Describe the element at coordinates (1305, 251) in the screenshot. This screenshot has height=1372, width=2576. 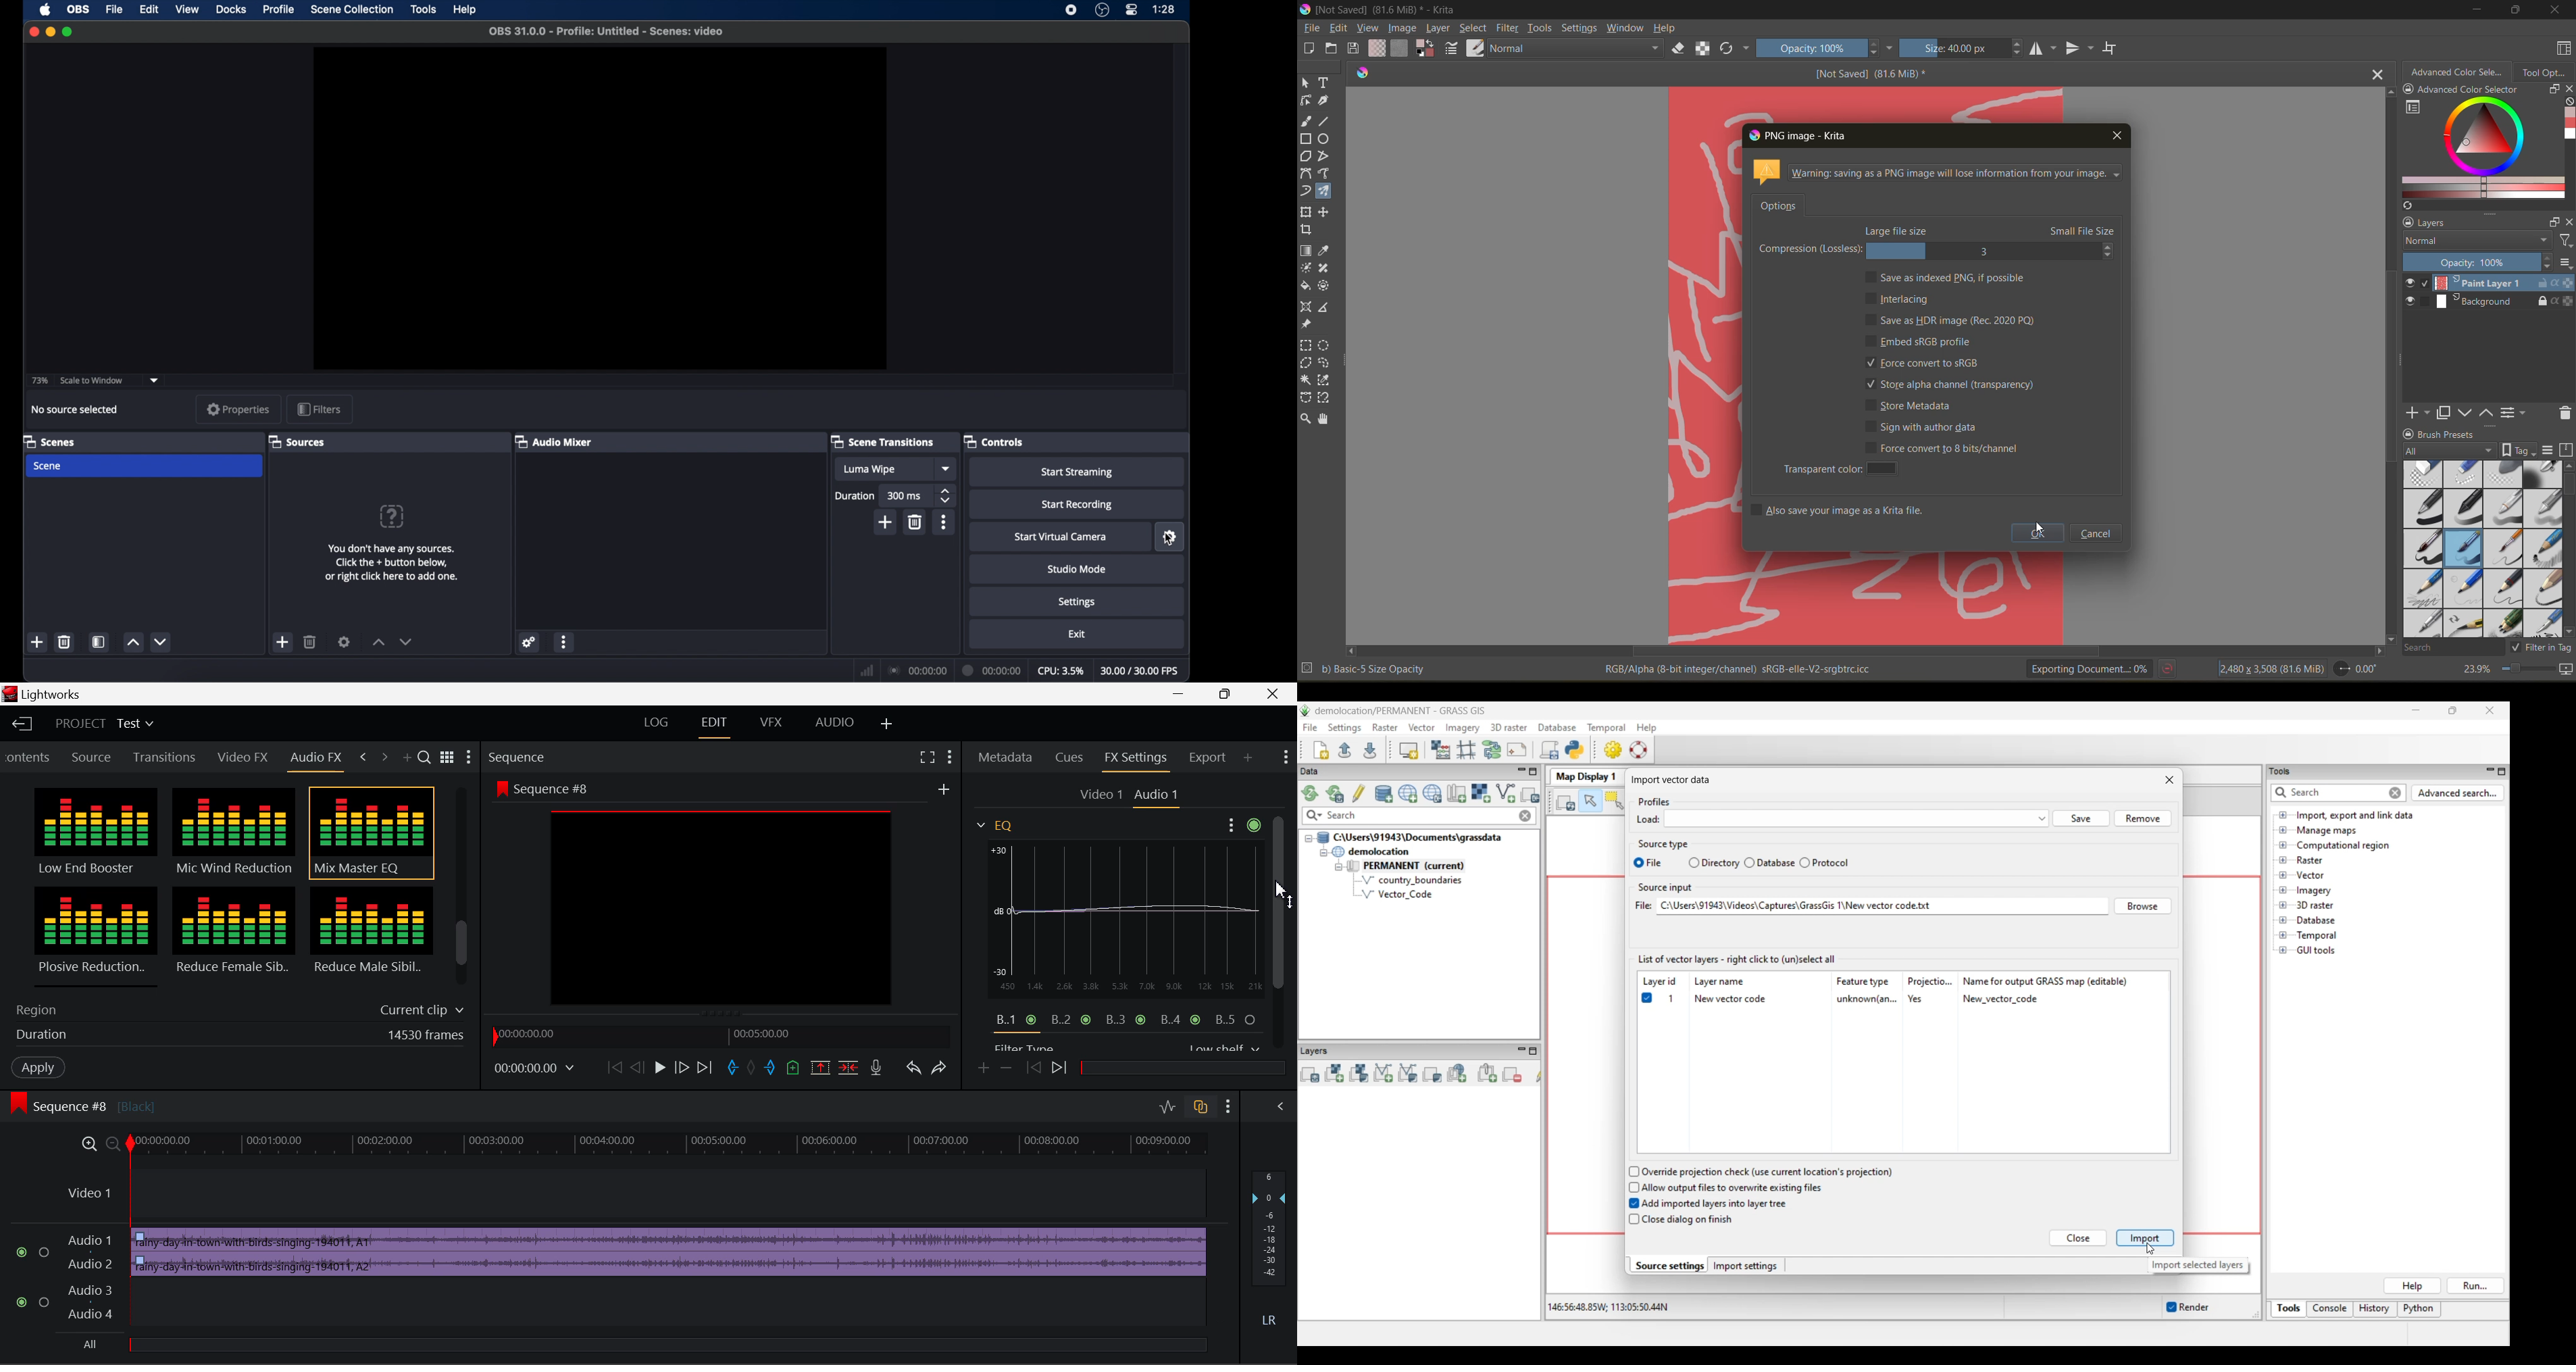
I see `tool` at that location.